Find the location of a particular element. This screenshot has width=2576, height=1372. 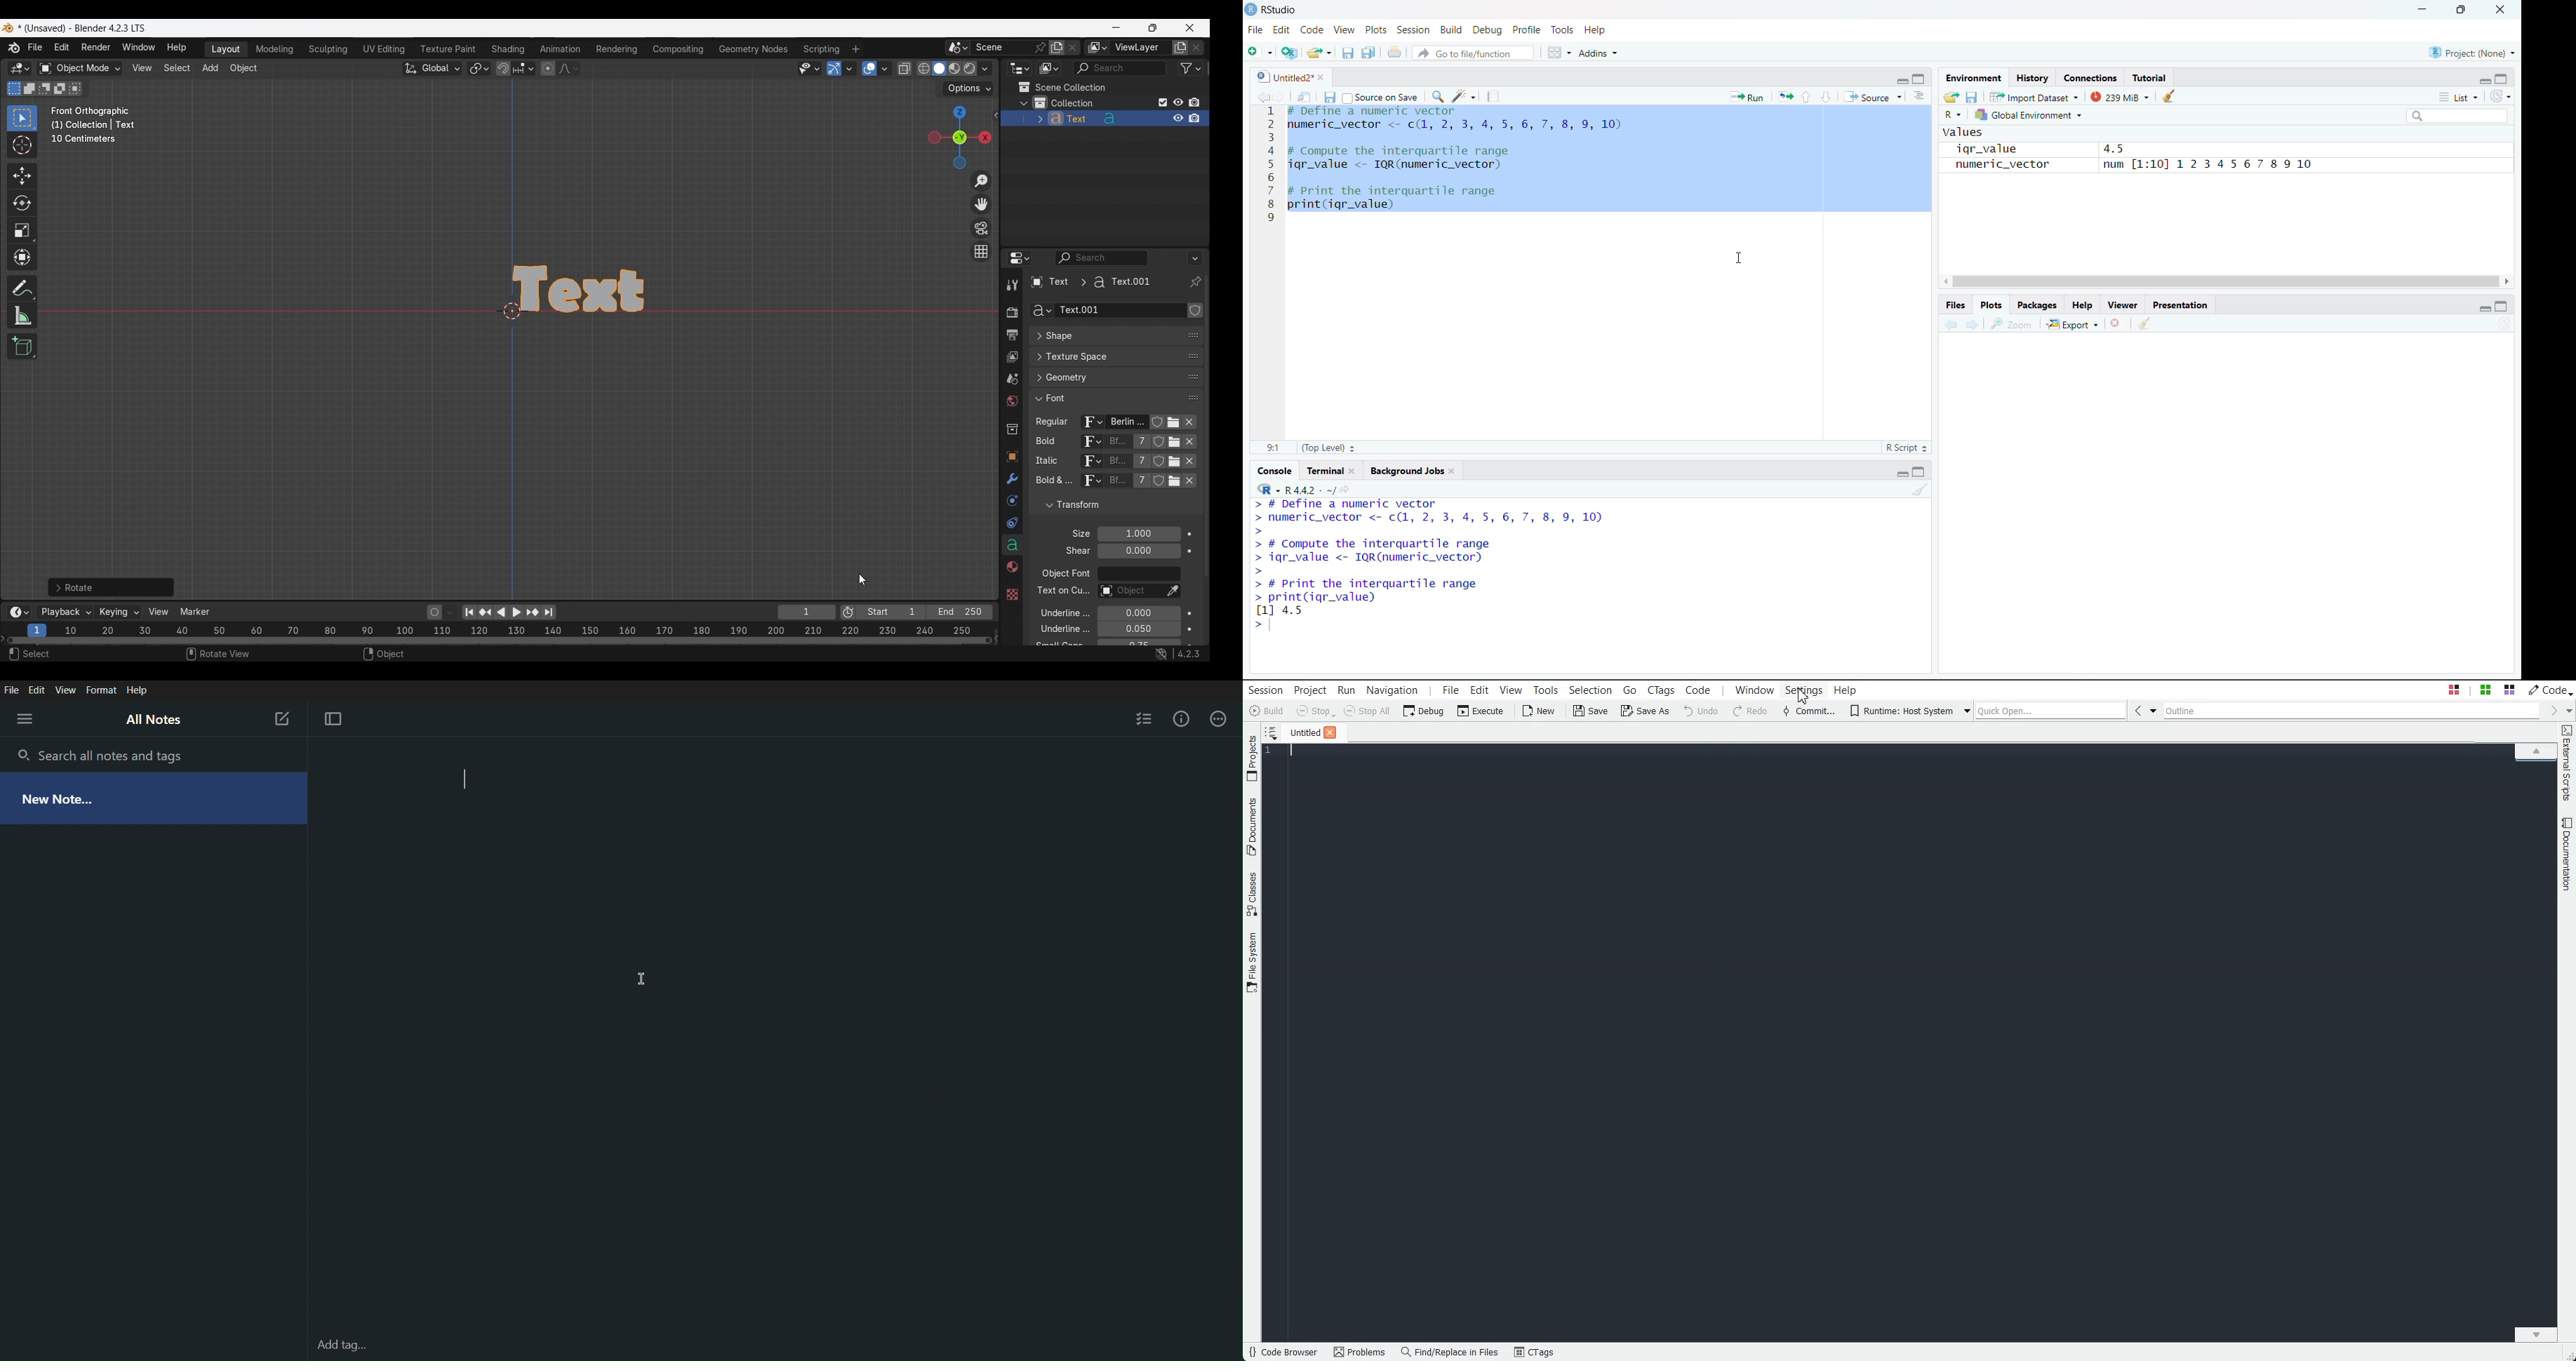

Quick Open is located at coordinates (2051, 710).